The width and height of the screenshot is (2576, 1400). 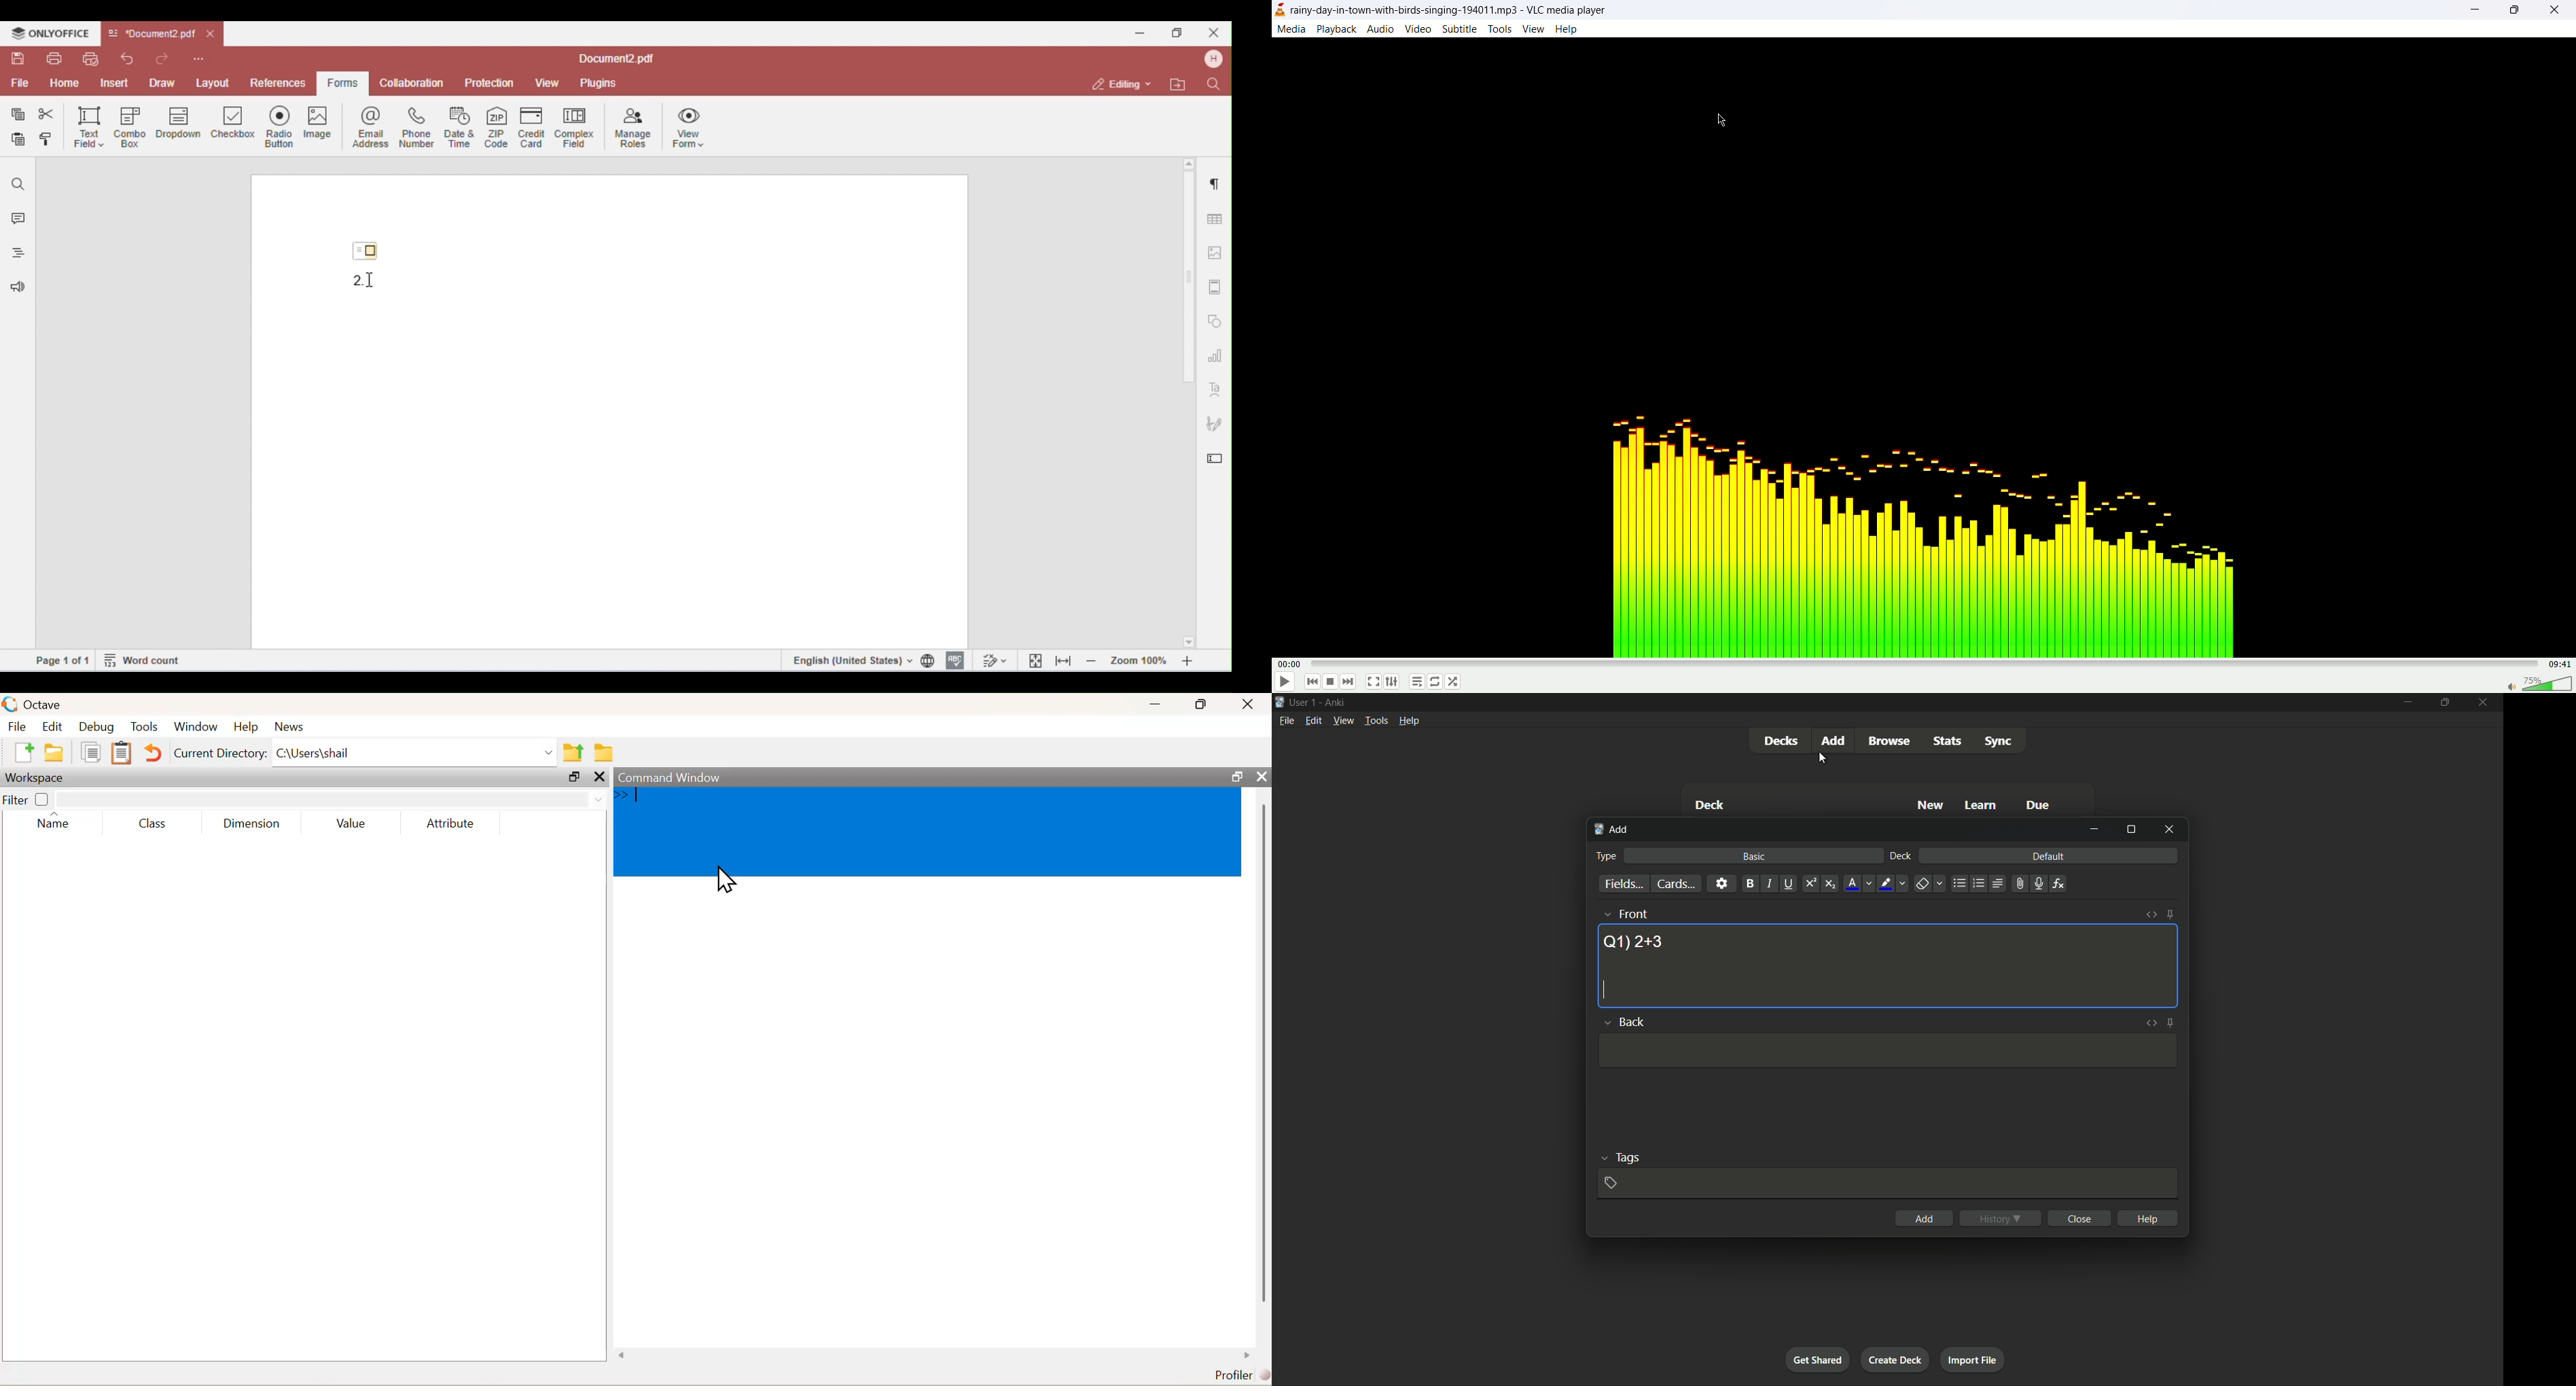 What do you see at coordinates (313, 753) in the screenshot?
I see `C\Users\shail` at bounding box center [313, 753].